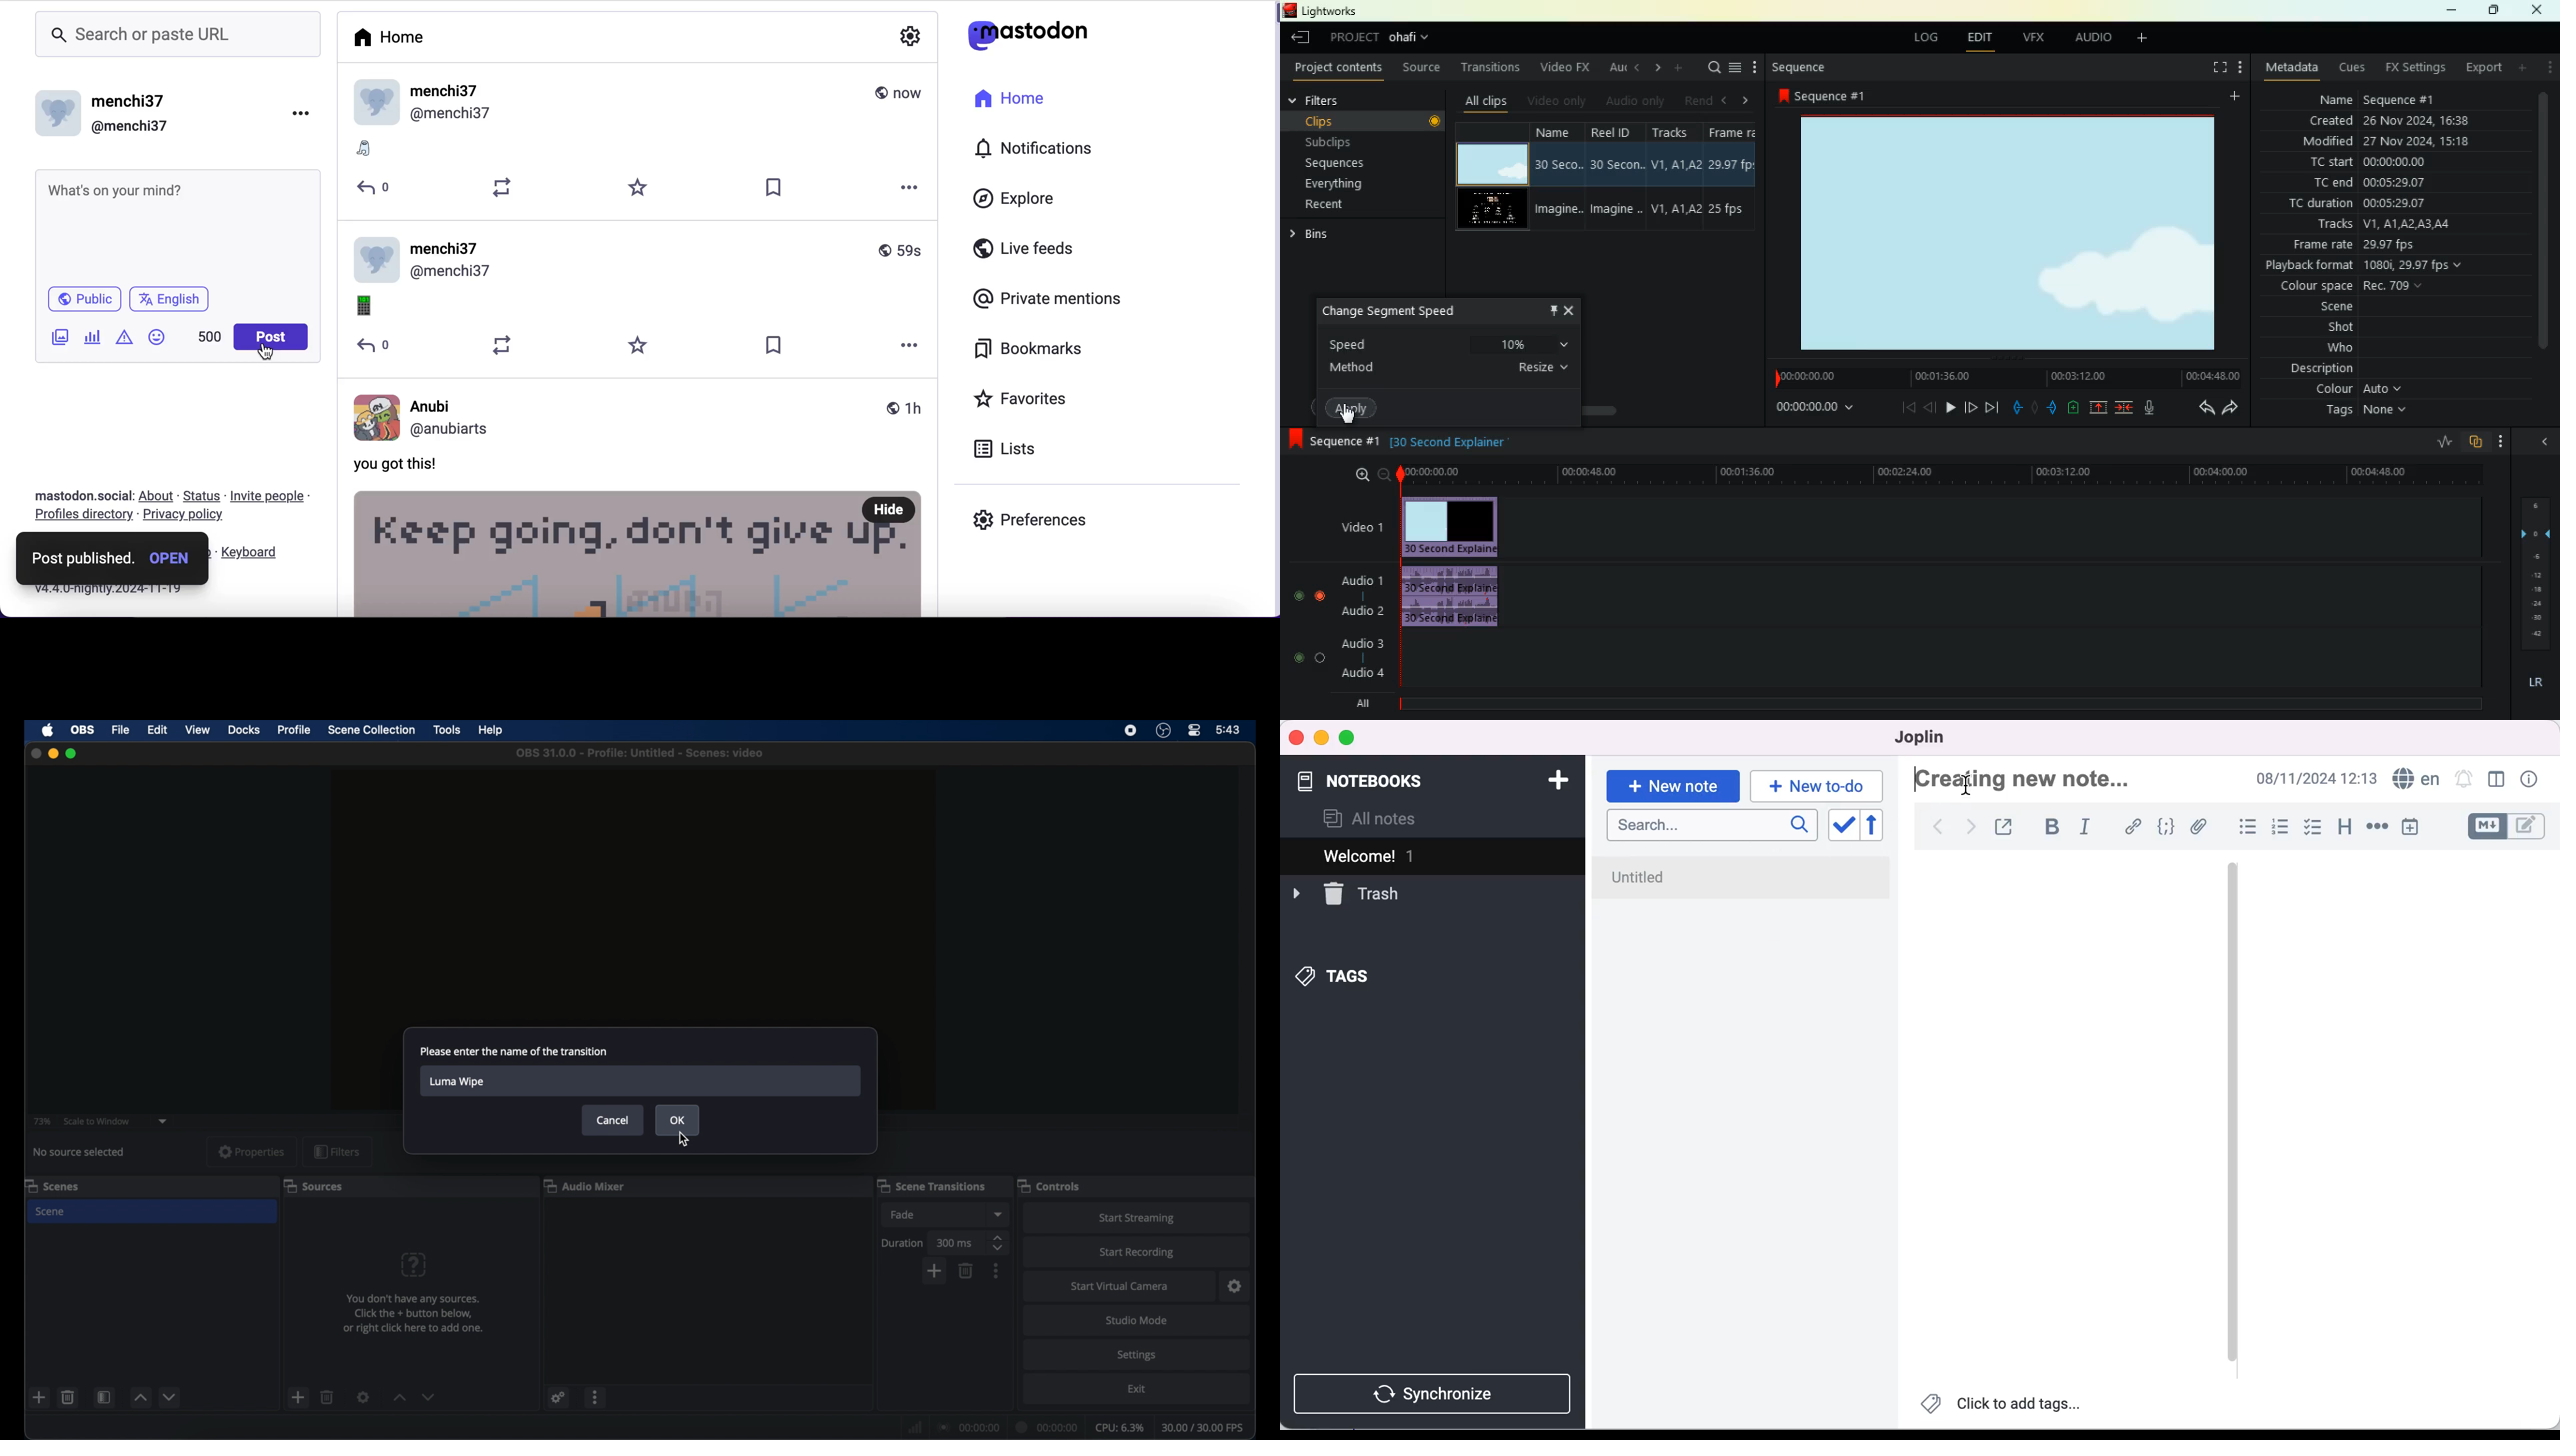 This screenshot has width=2576, height=1456. I want to click on configuration, so click(912, 38).